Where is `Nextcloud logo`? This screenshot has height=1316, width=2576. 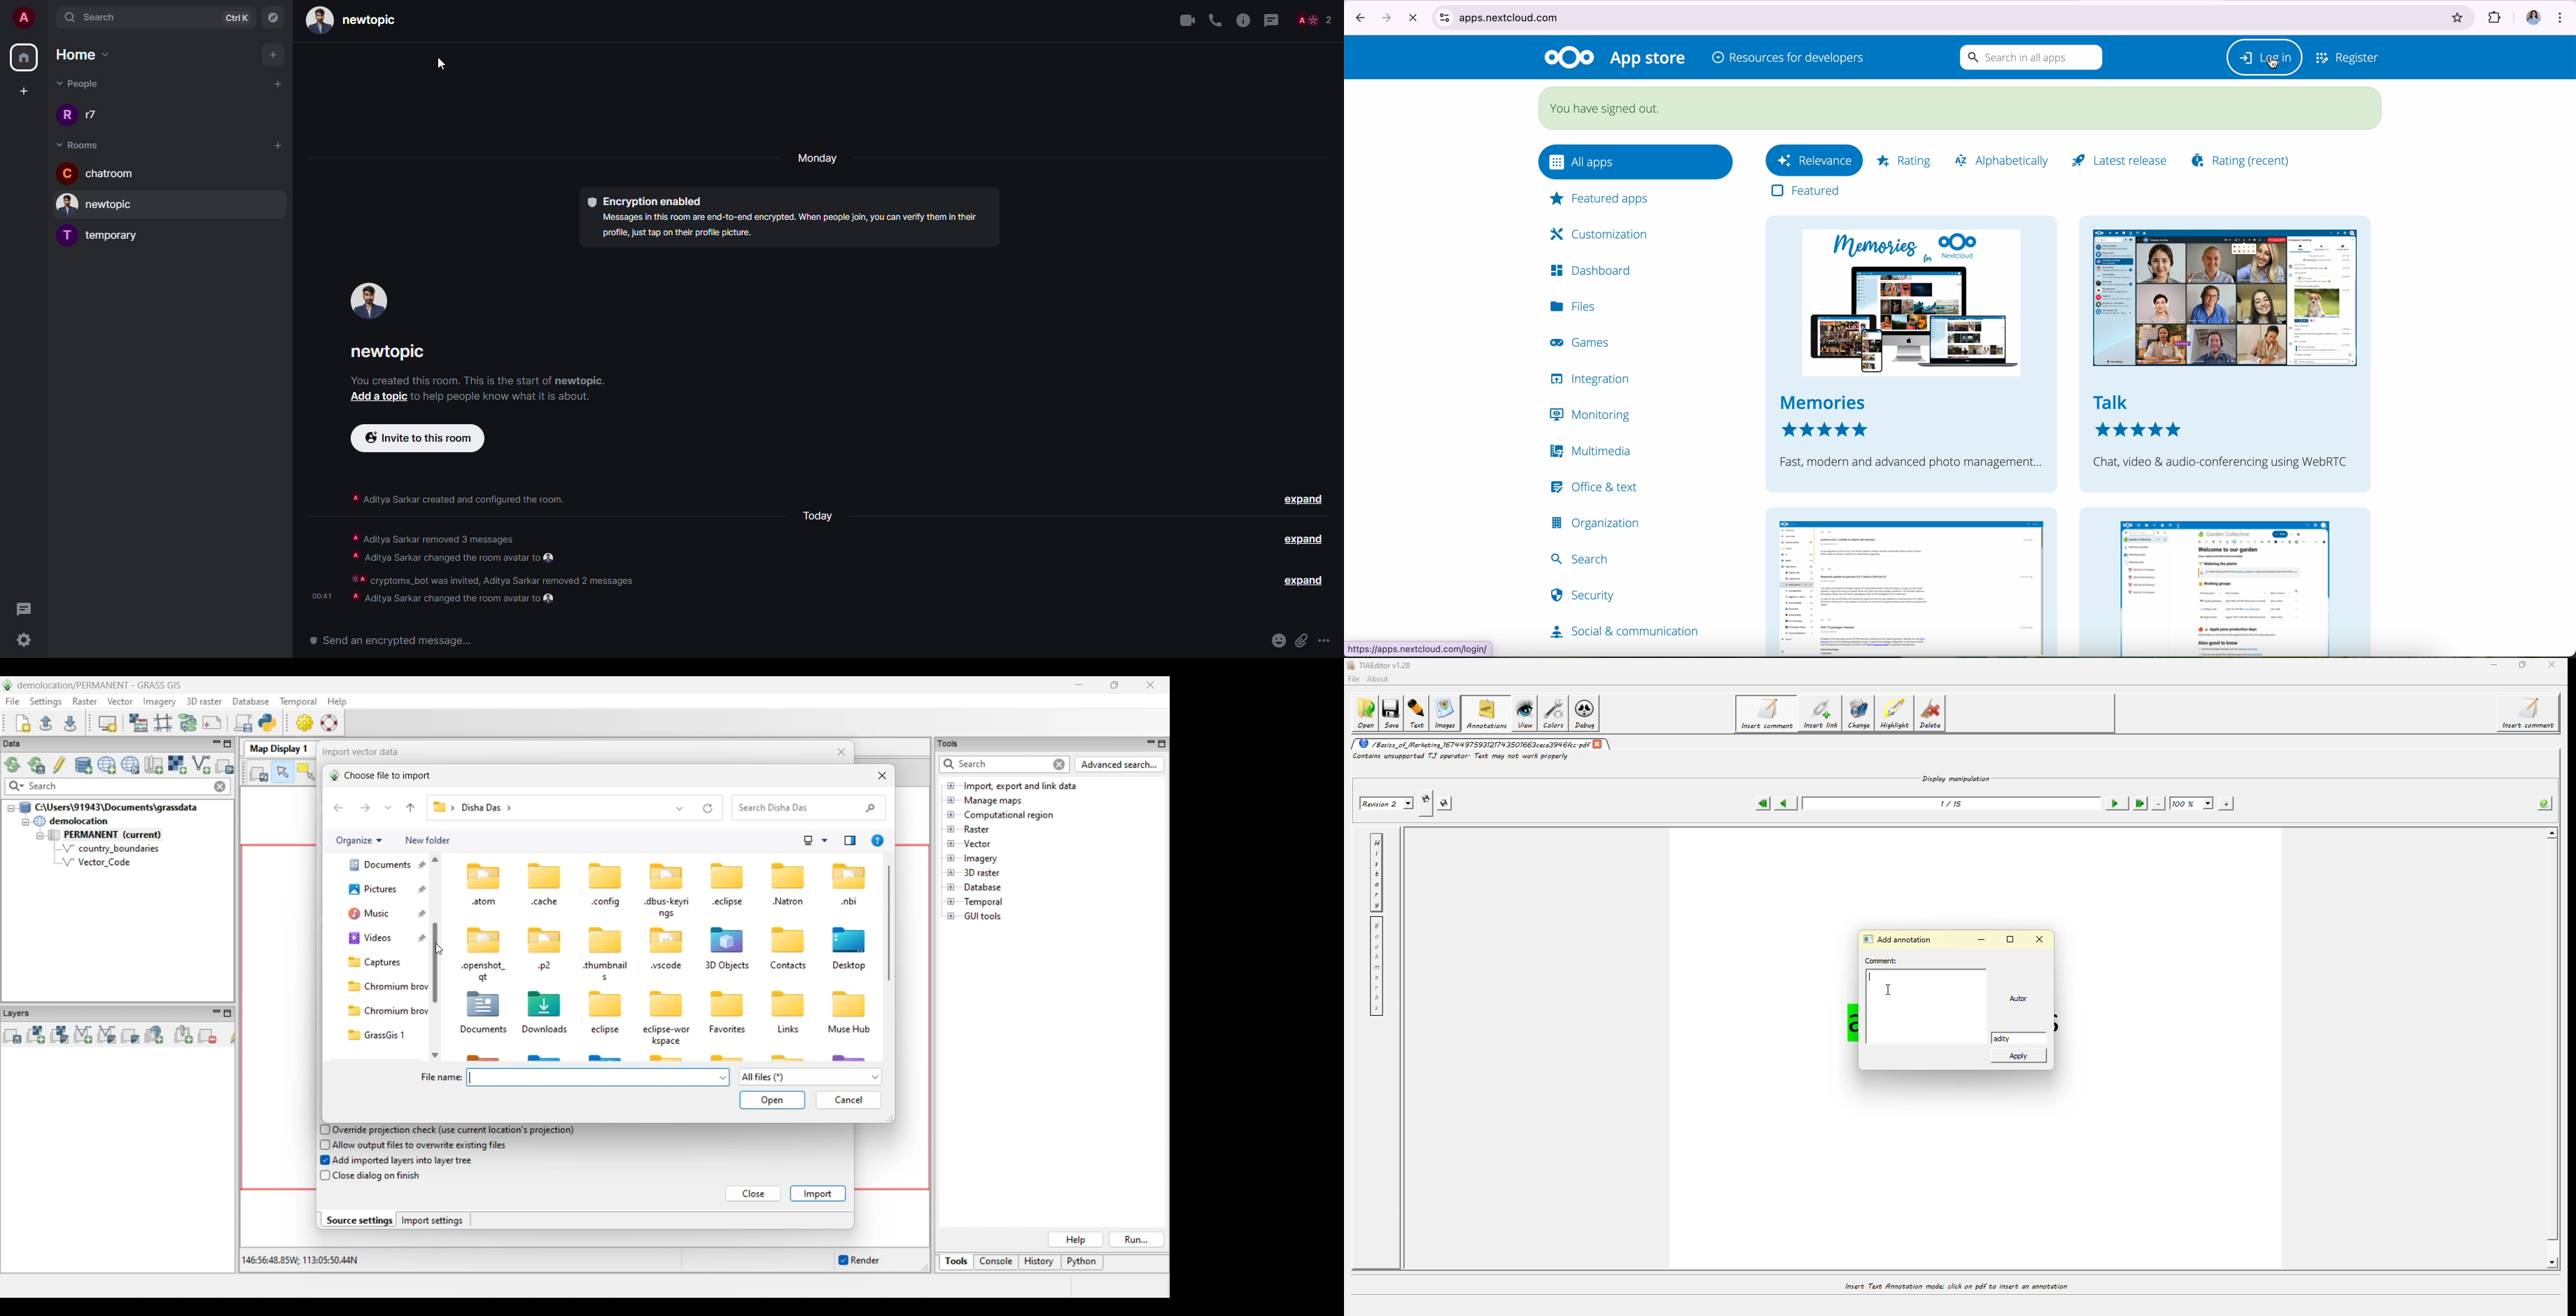 Nextcloud logo is located at coordinates (1569, 56).